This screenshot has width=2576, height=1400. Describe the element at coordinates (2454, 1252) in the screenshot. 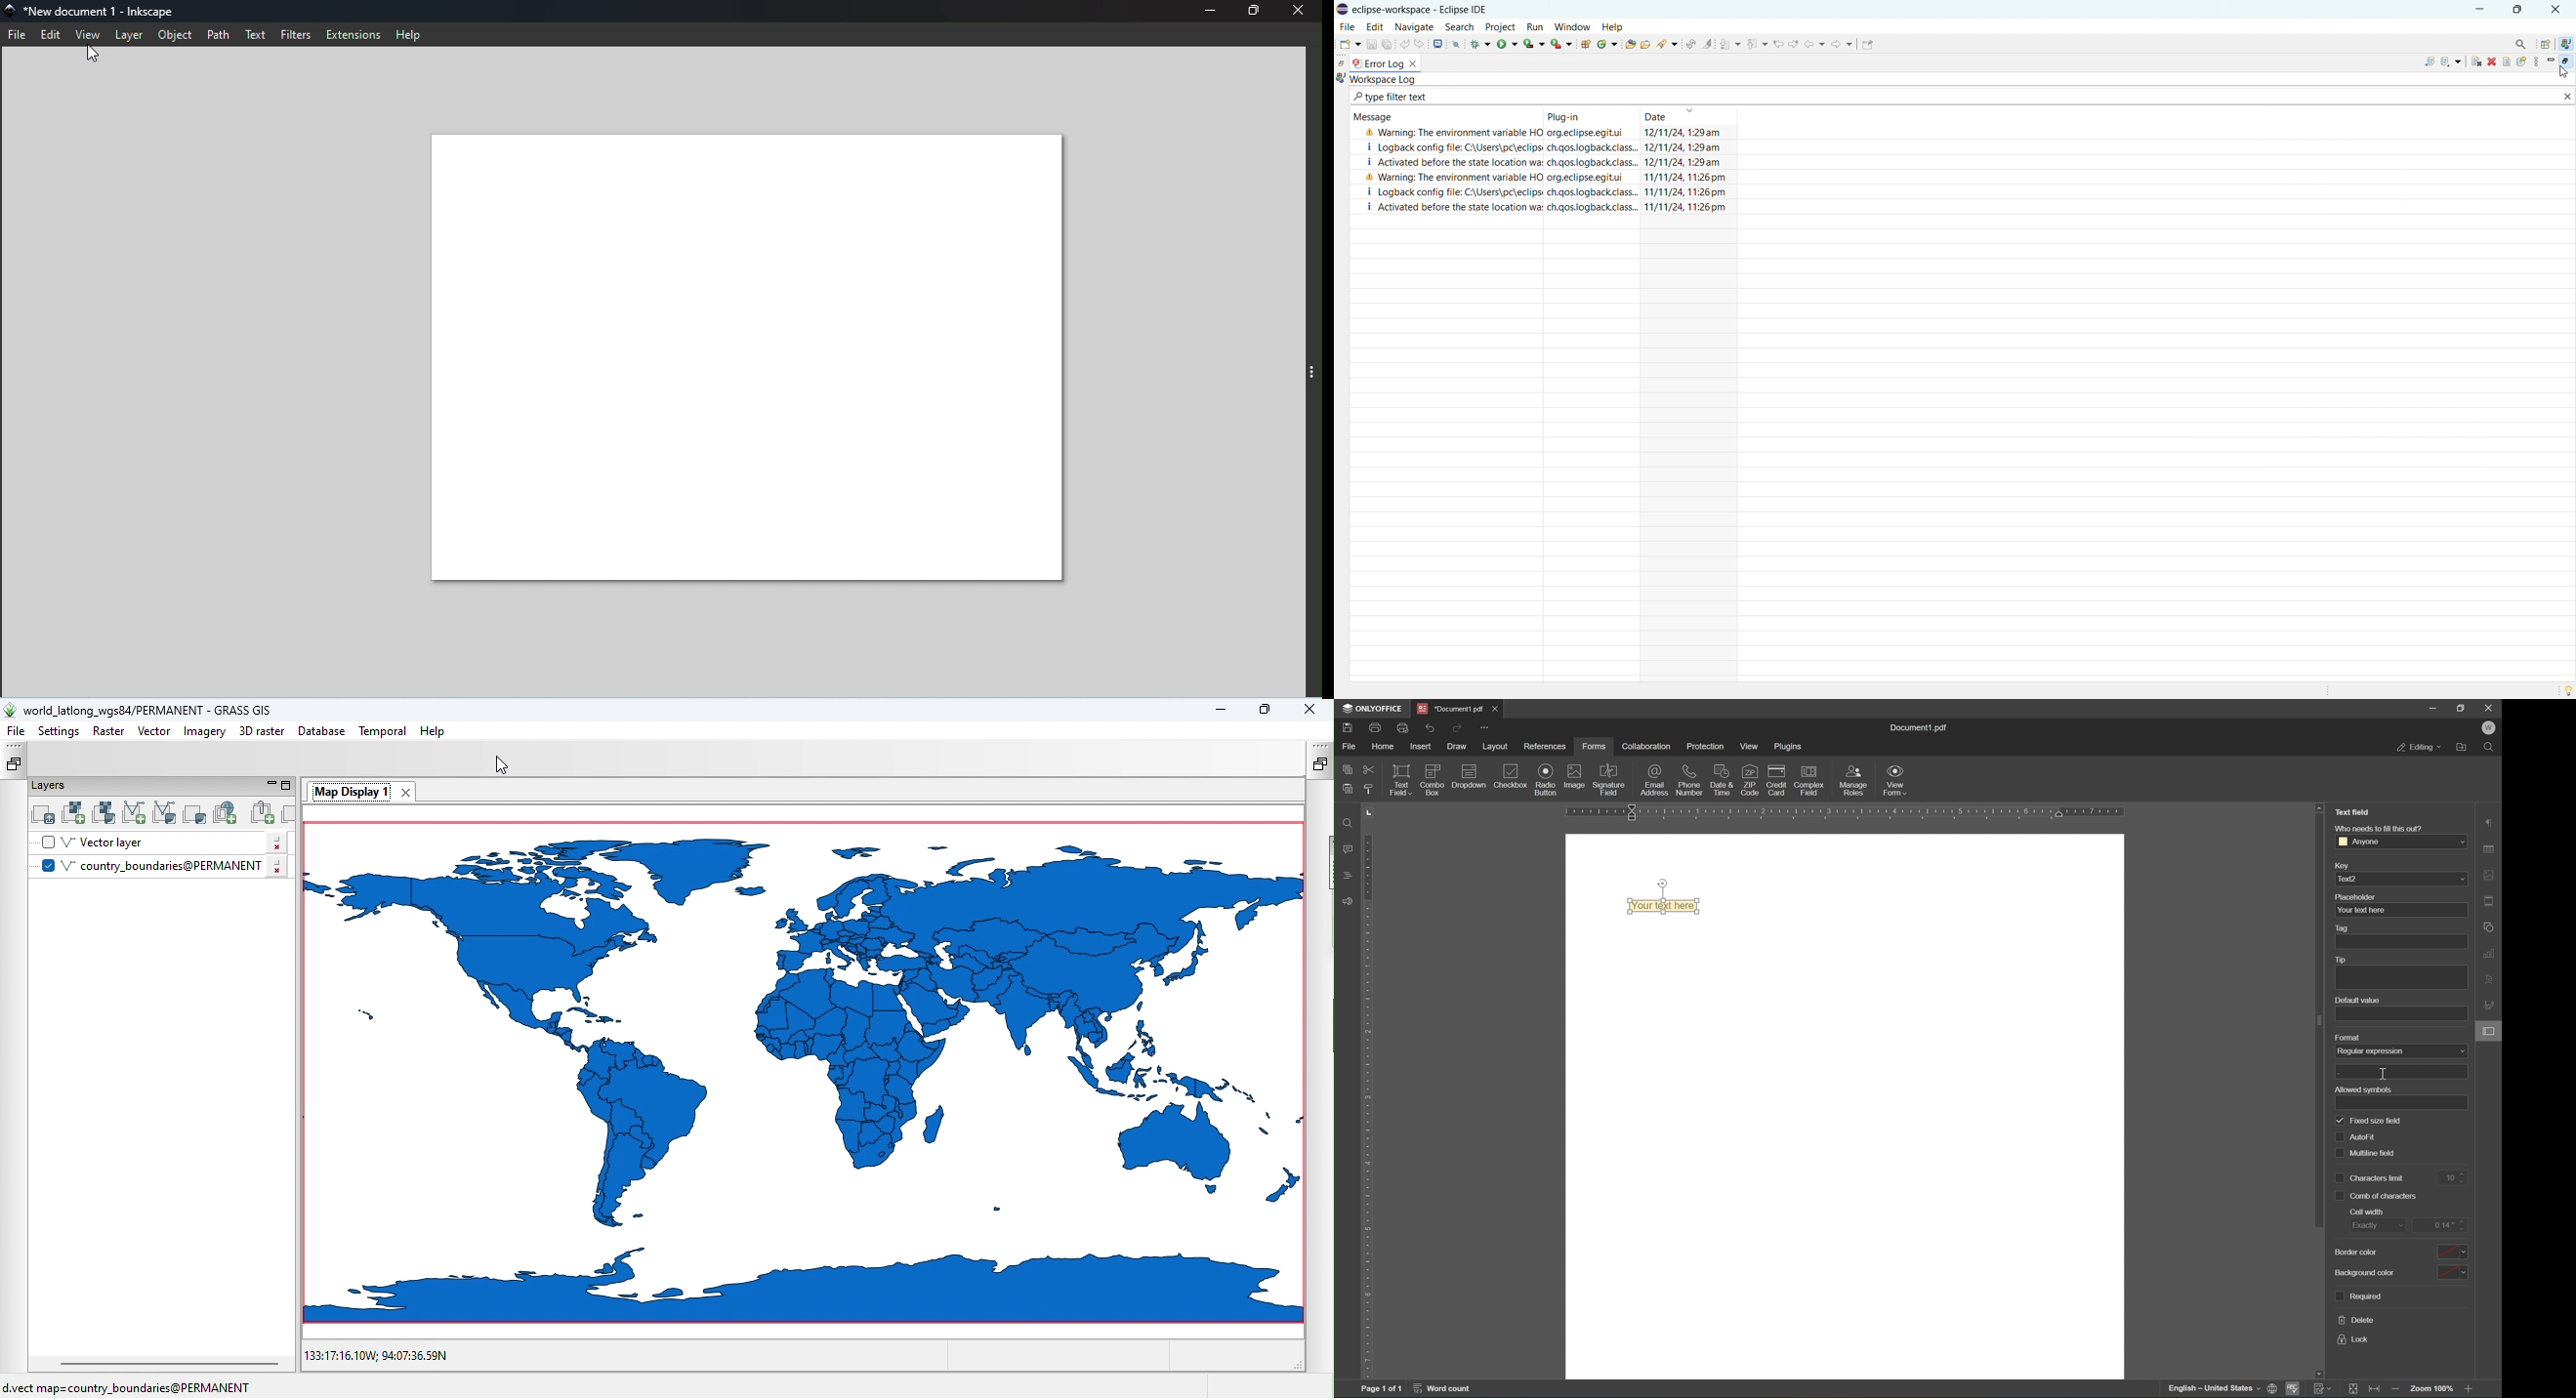

I see `color` at that location.